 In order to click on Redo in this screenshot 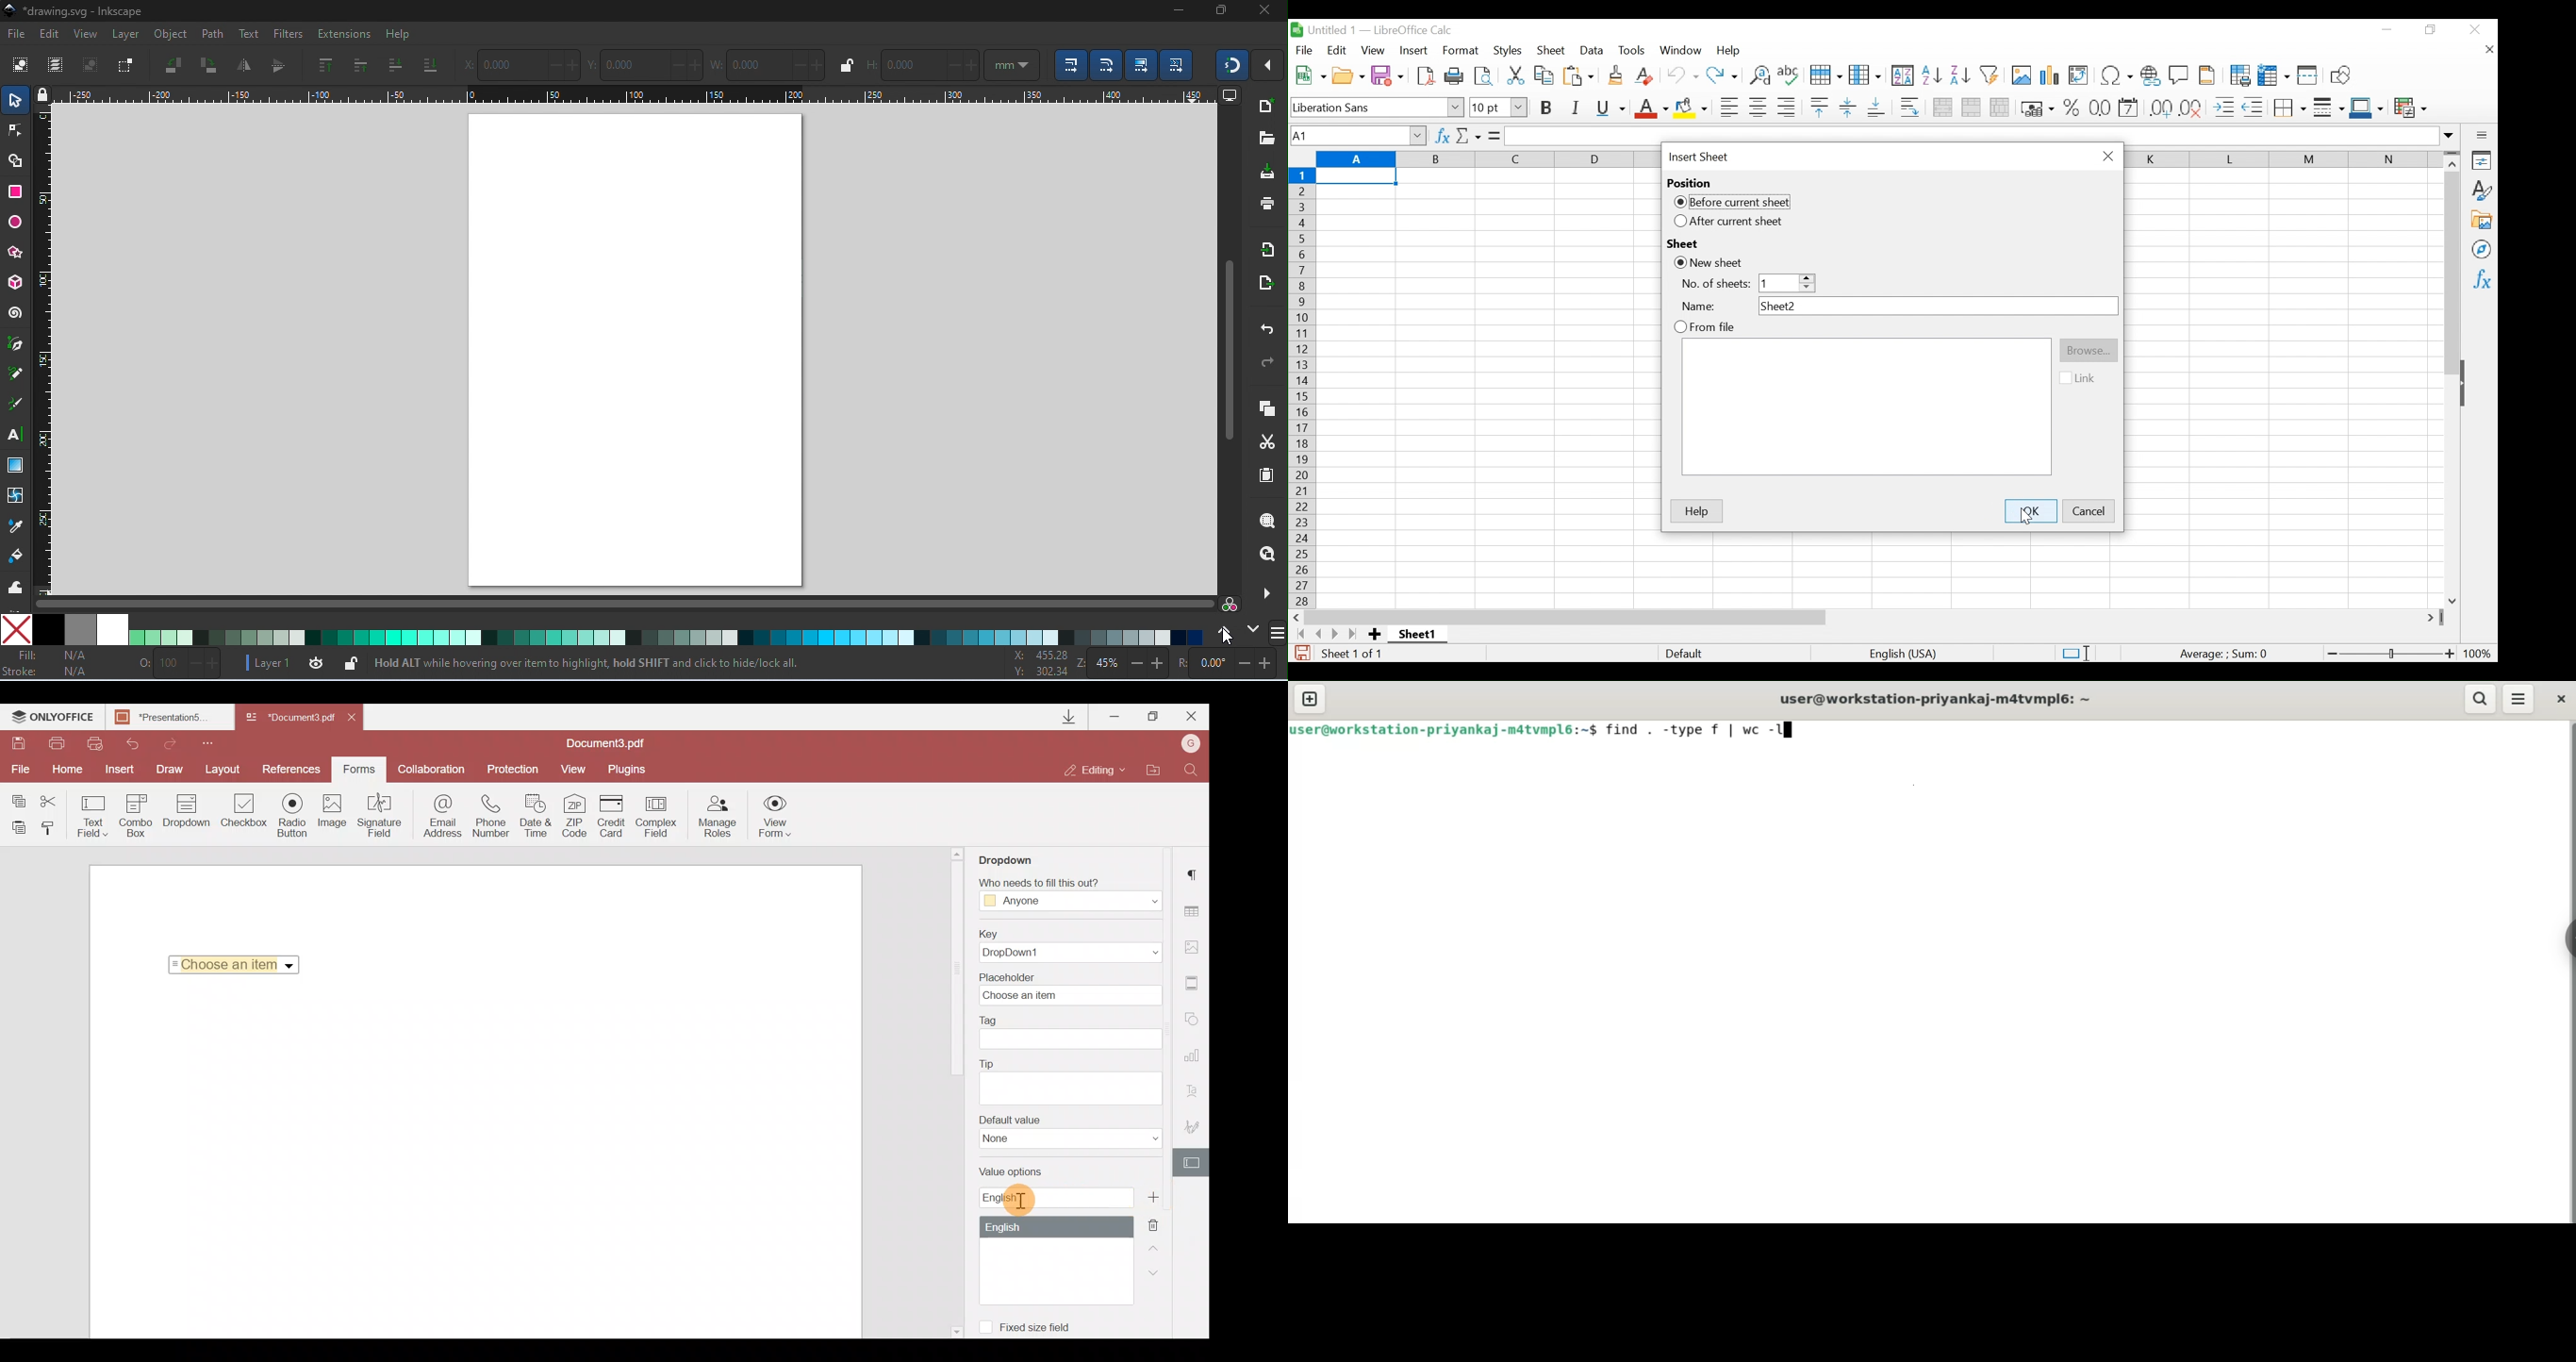, I will do `click(164, 742)`.